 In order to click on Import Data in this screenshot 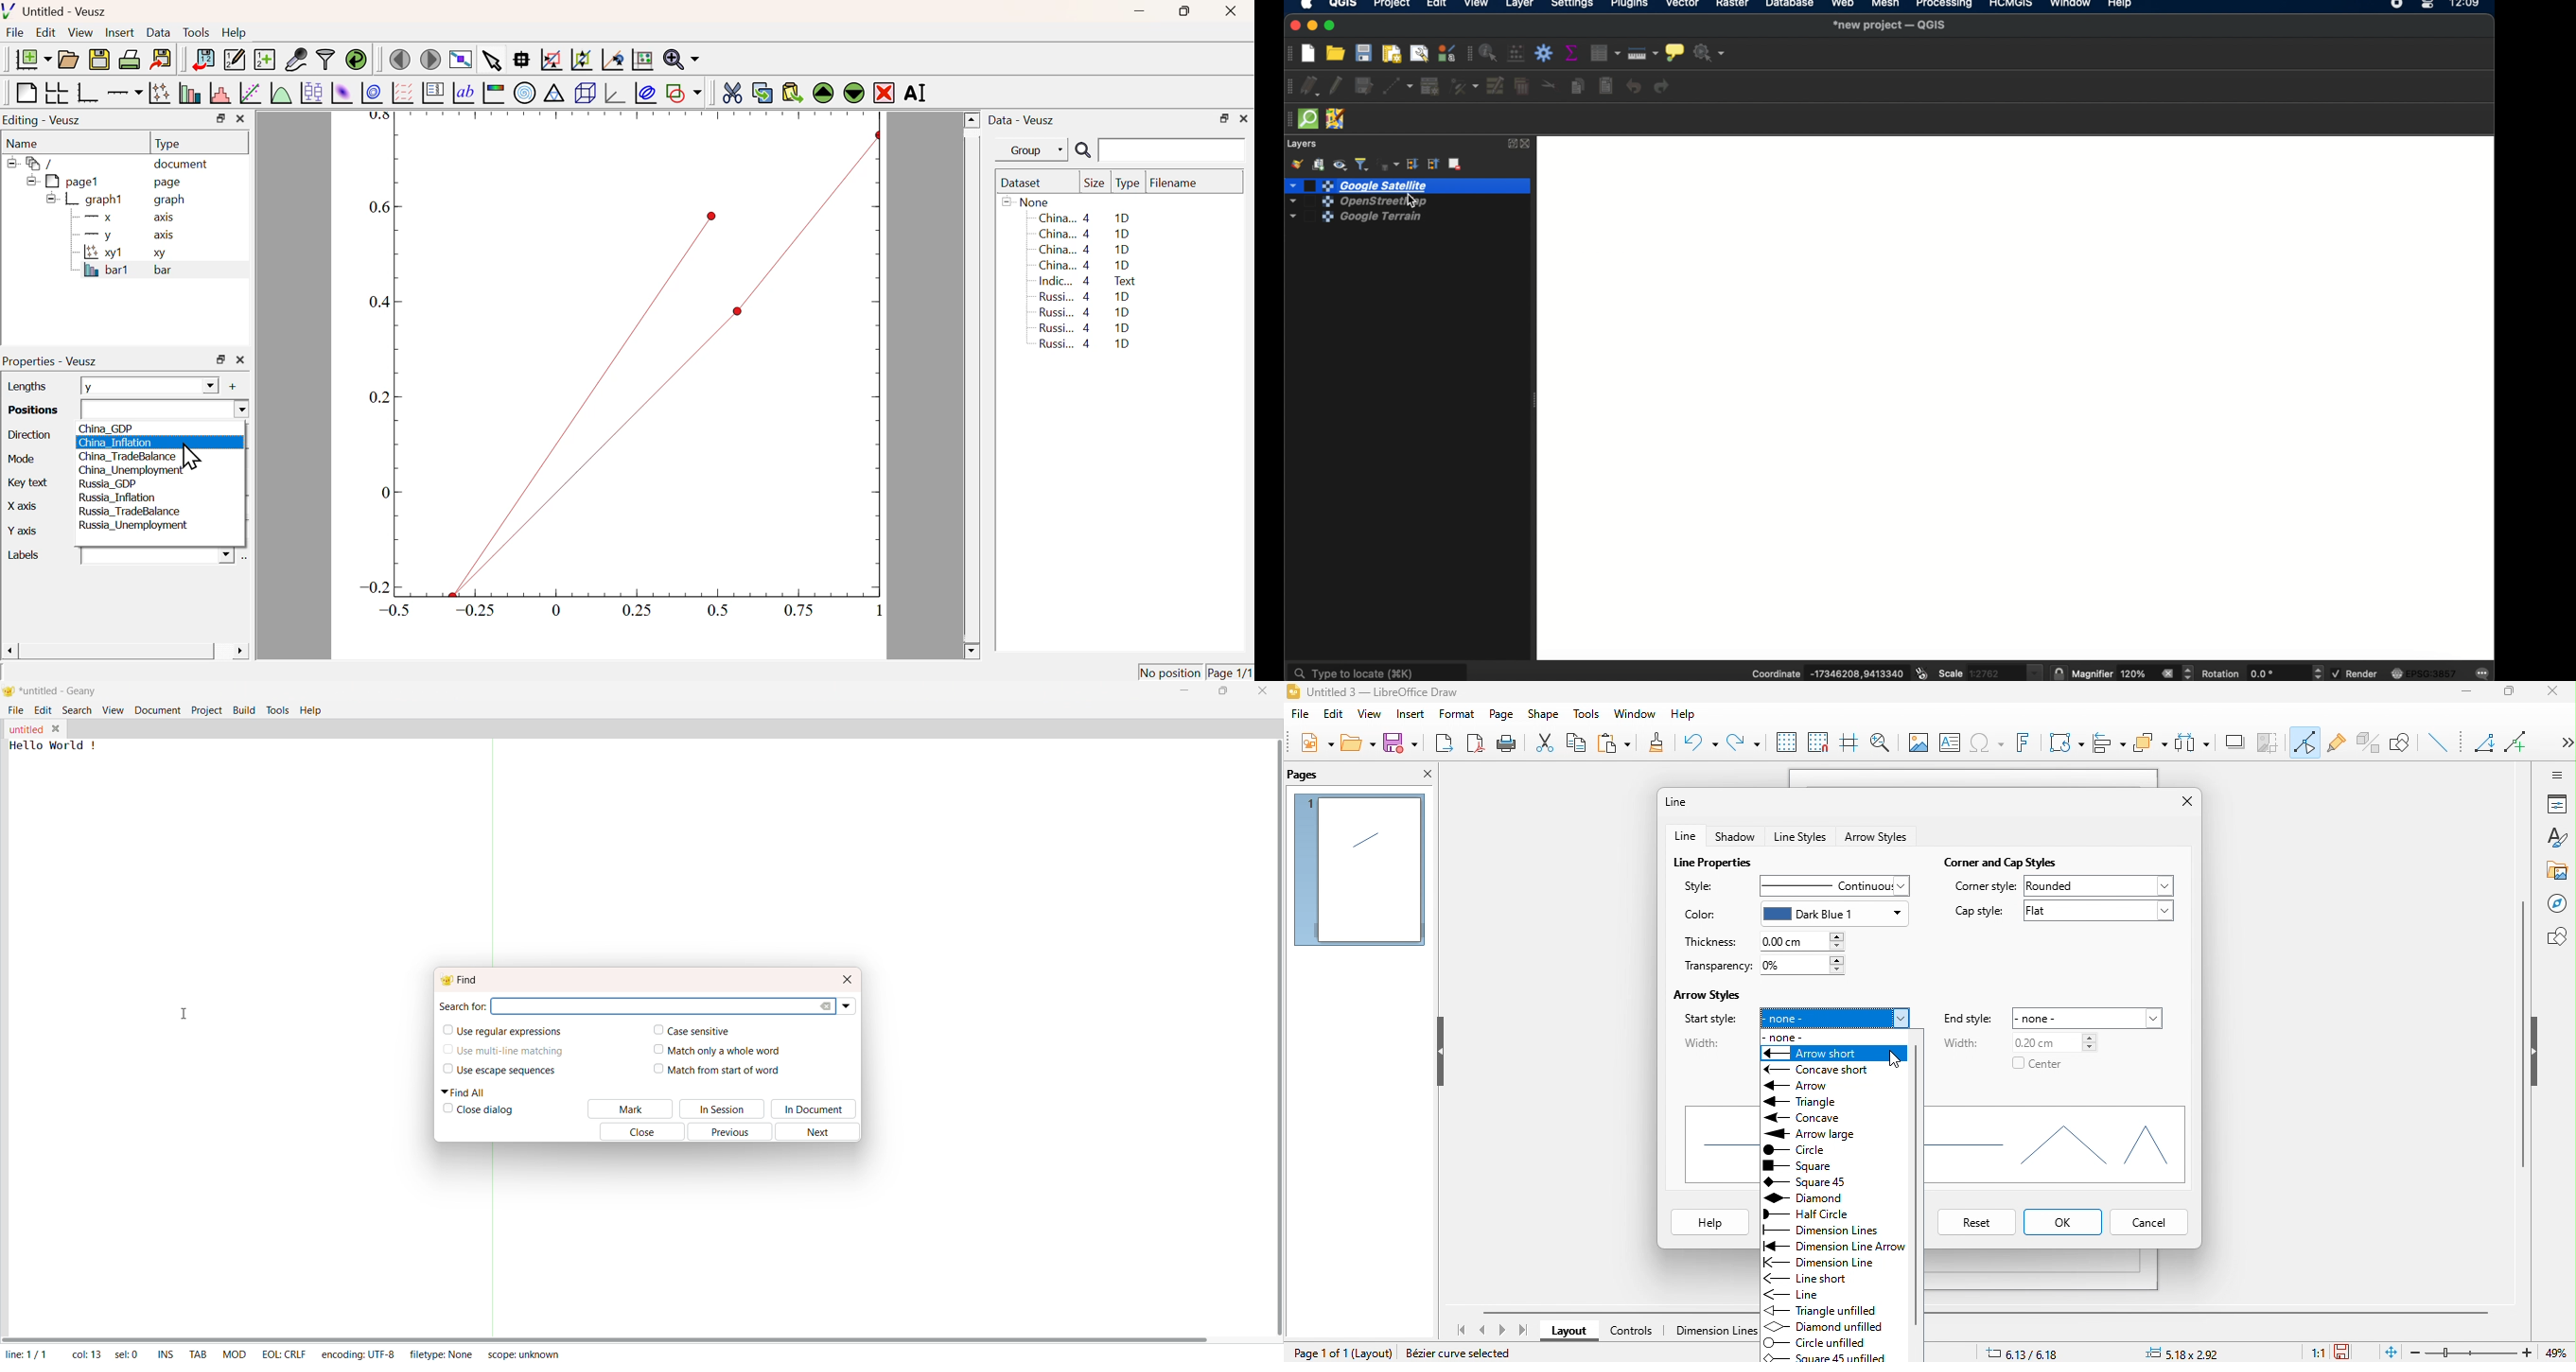, I will do `click(203, 59)`.